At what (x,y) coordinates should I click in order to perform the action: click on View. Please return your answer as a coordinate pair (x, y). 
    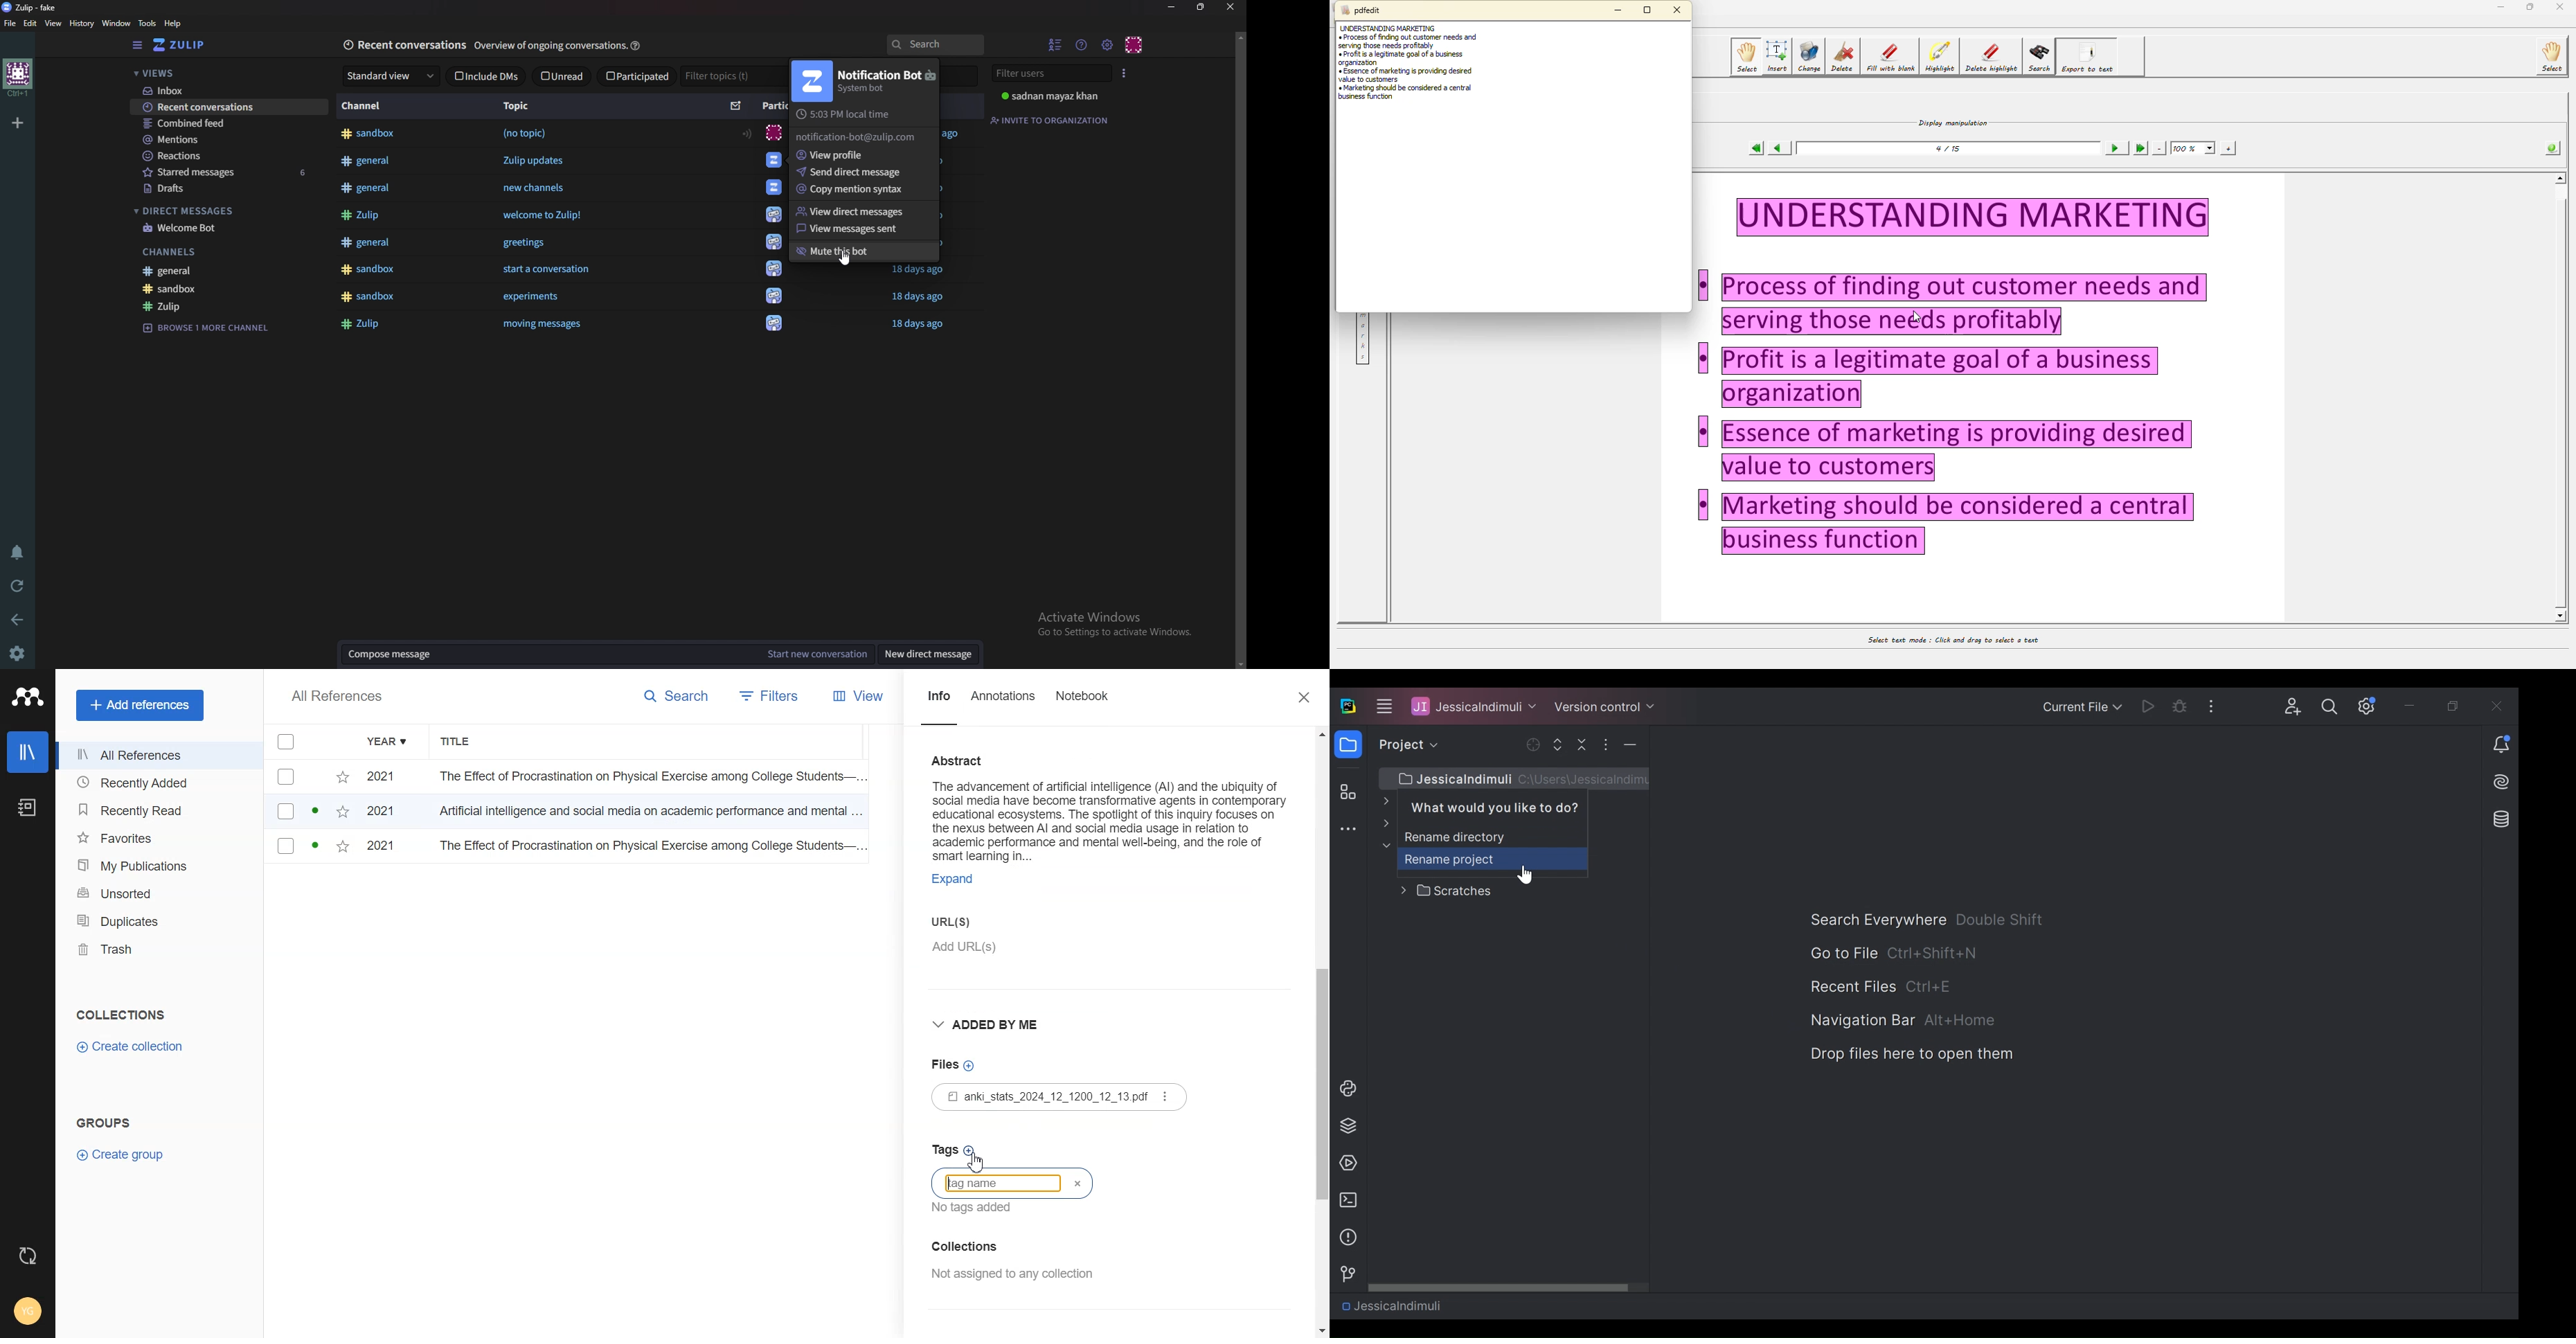
    Looking at the image, I should click on (865, 697).